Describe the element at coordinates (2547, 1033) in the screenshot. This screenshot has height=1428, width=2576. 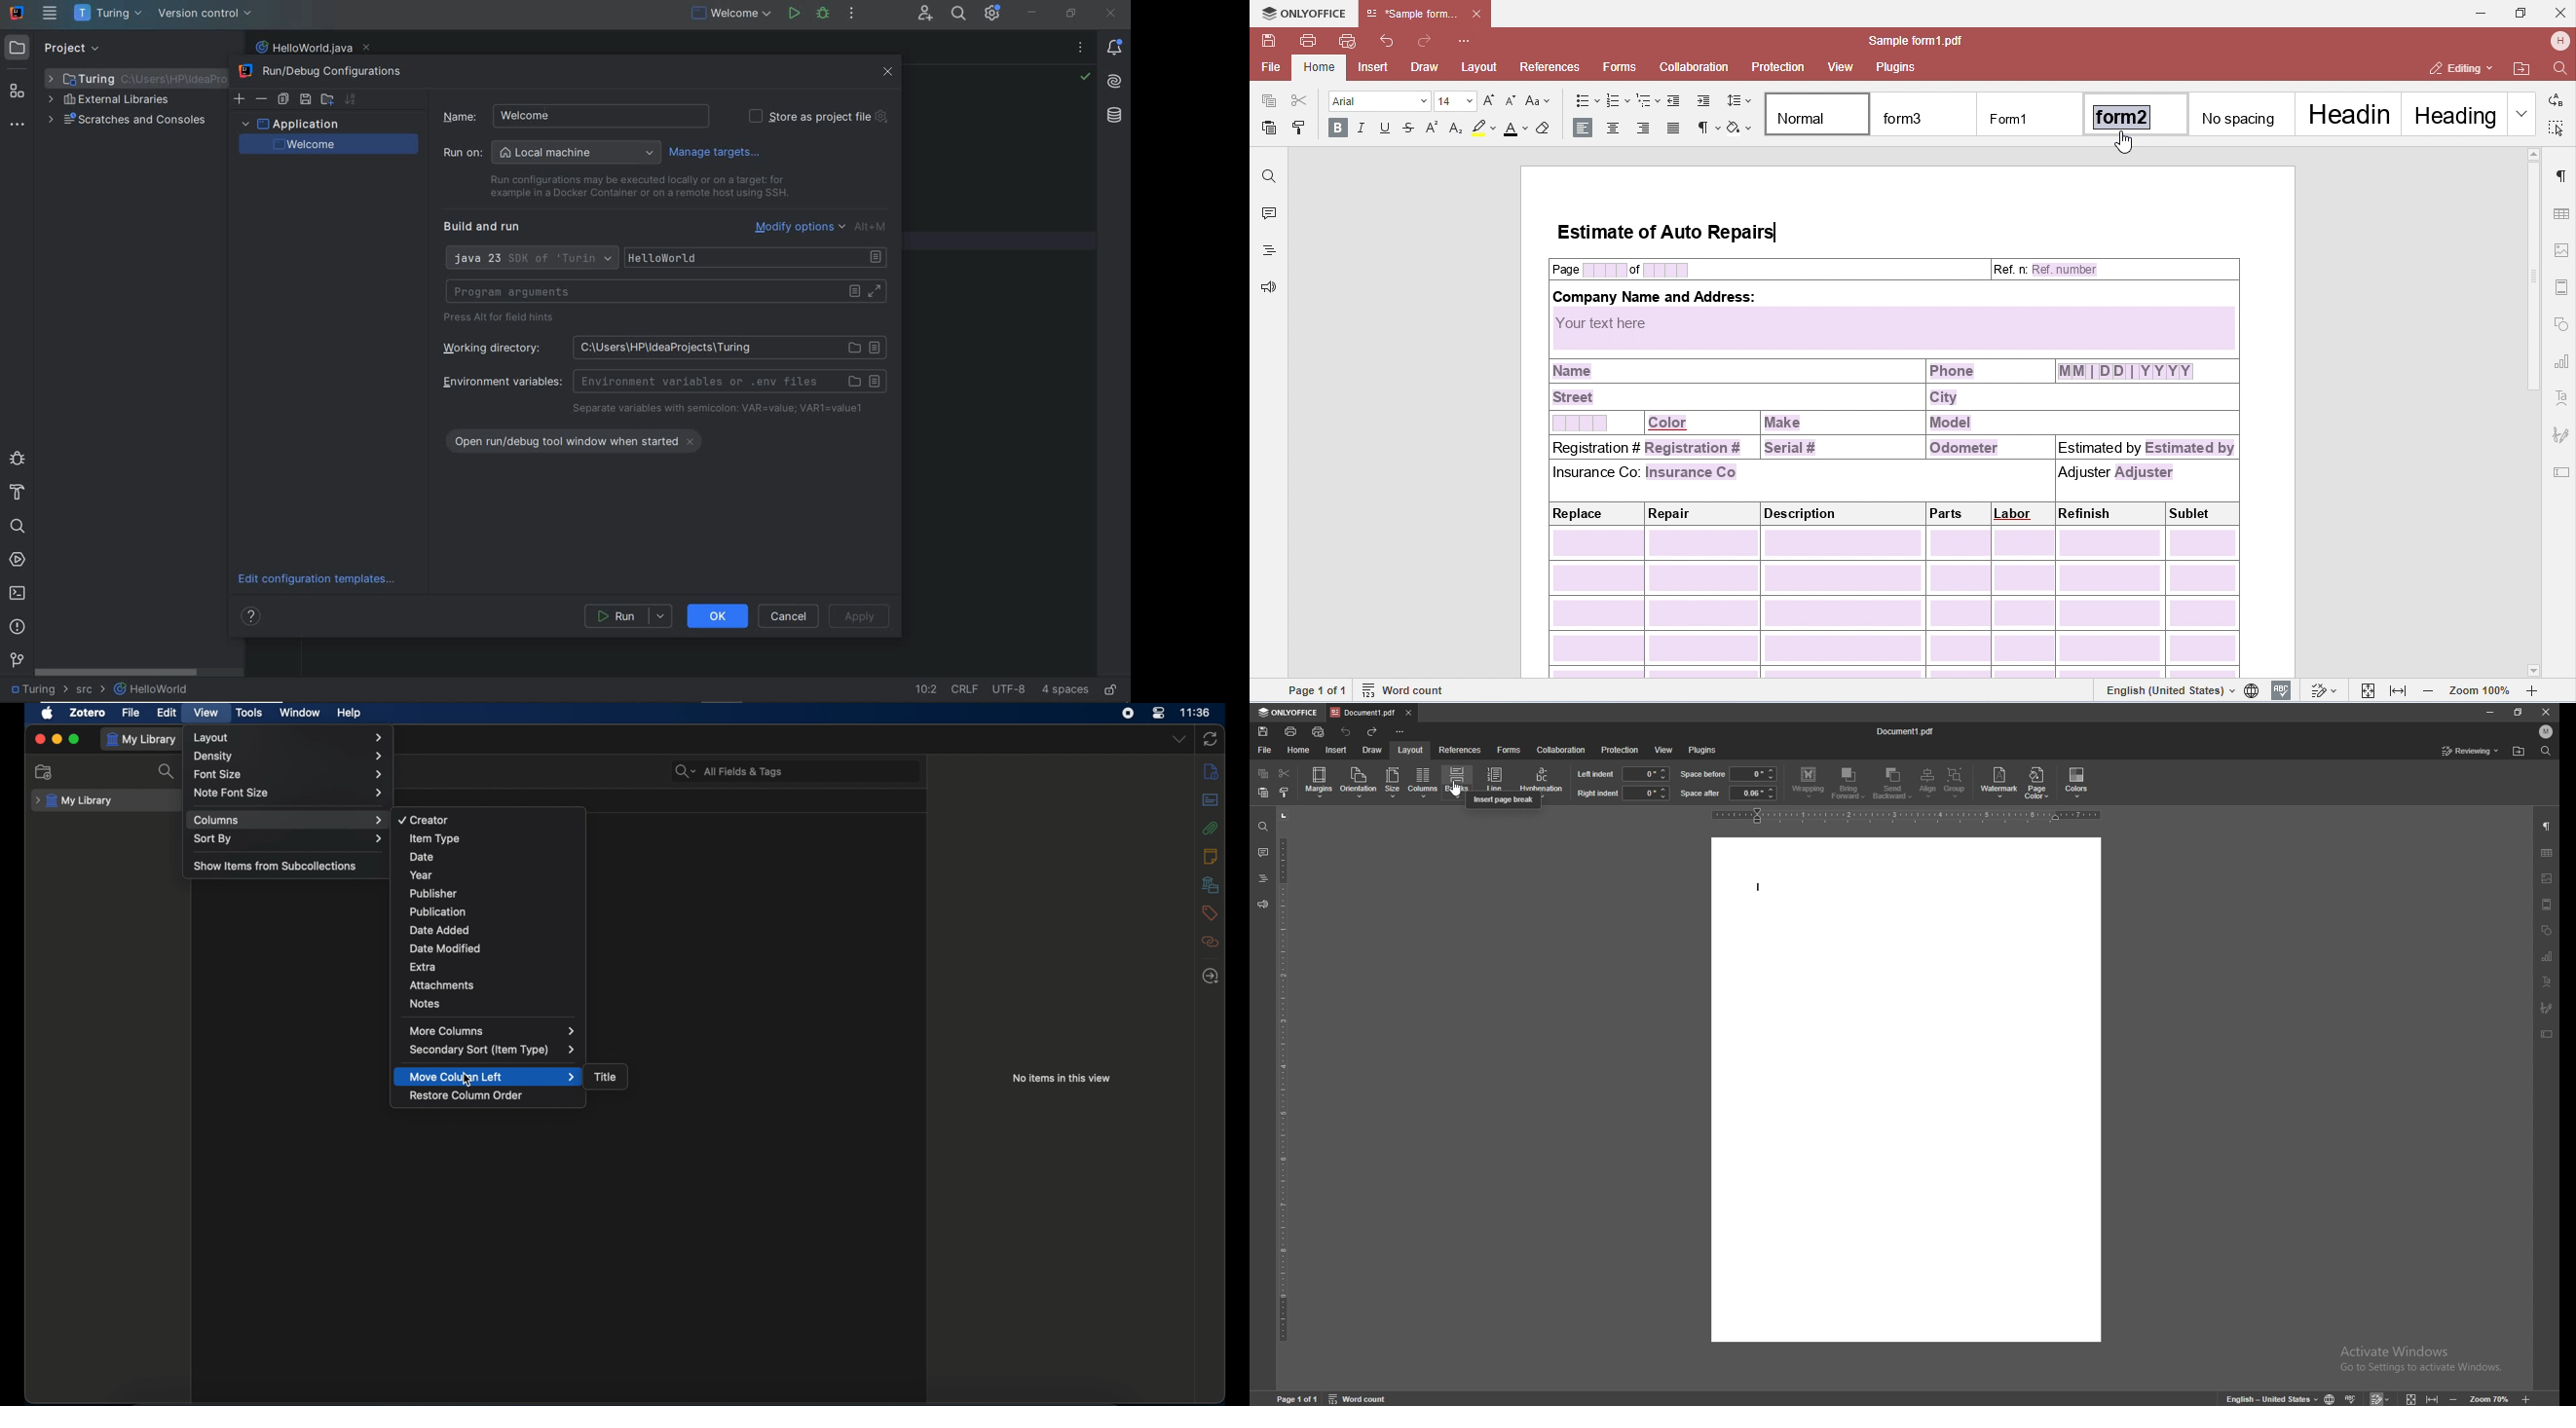
I see `text box` at that location.